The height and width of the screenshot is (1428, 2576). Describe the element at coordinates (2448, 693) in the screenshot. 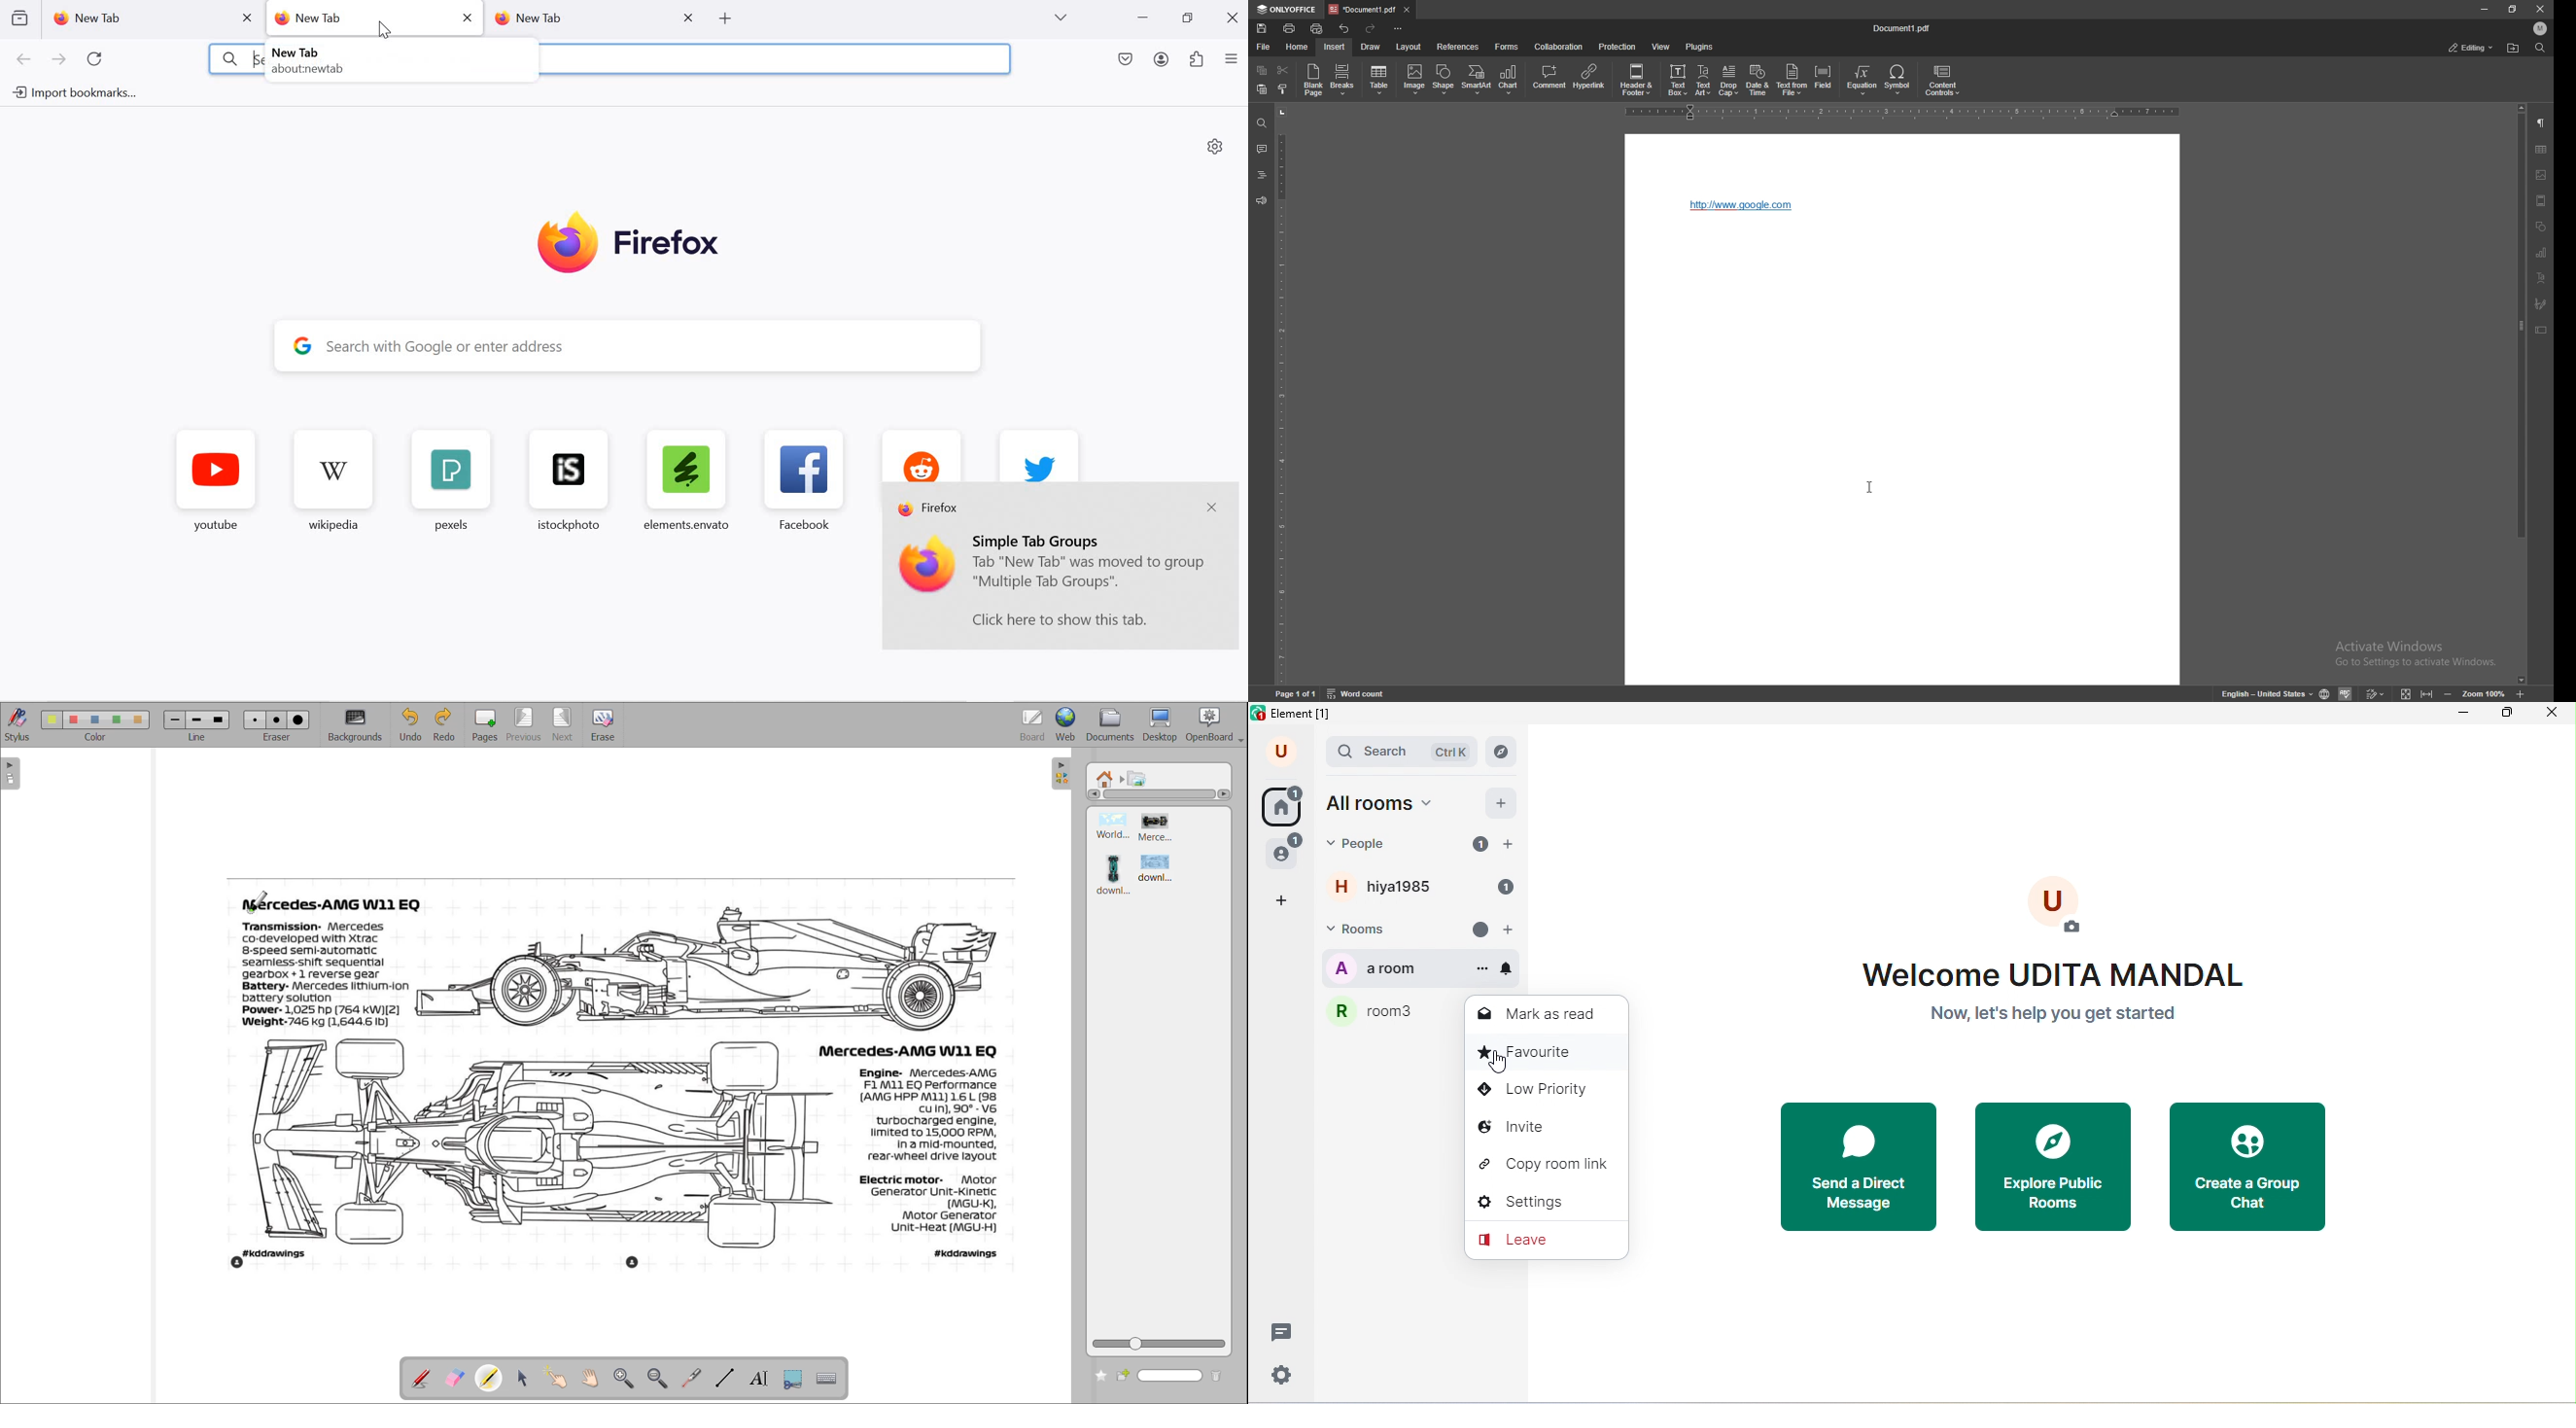

I see `zoom out` at that location.